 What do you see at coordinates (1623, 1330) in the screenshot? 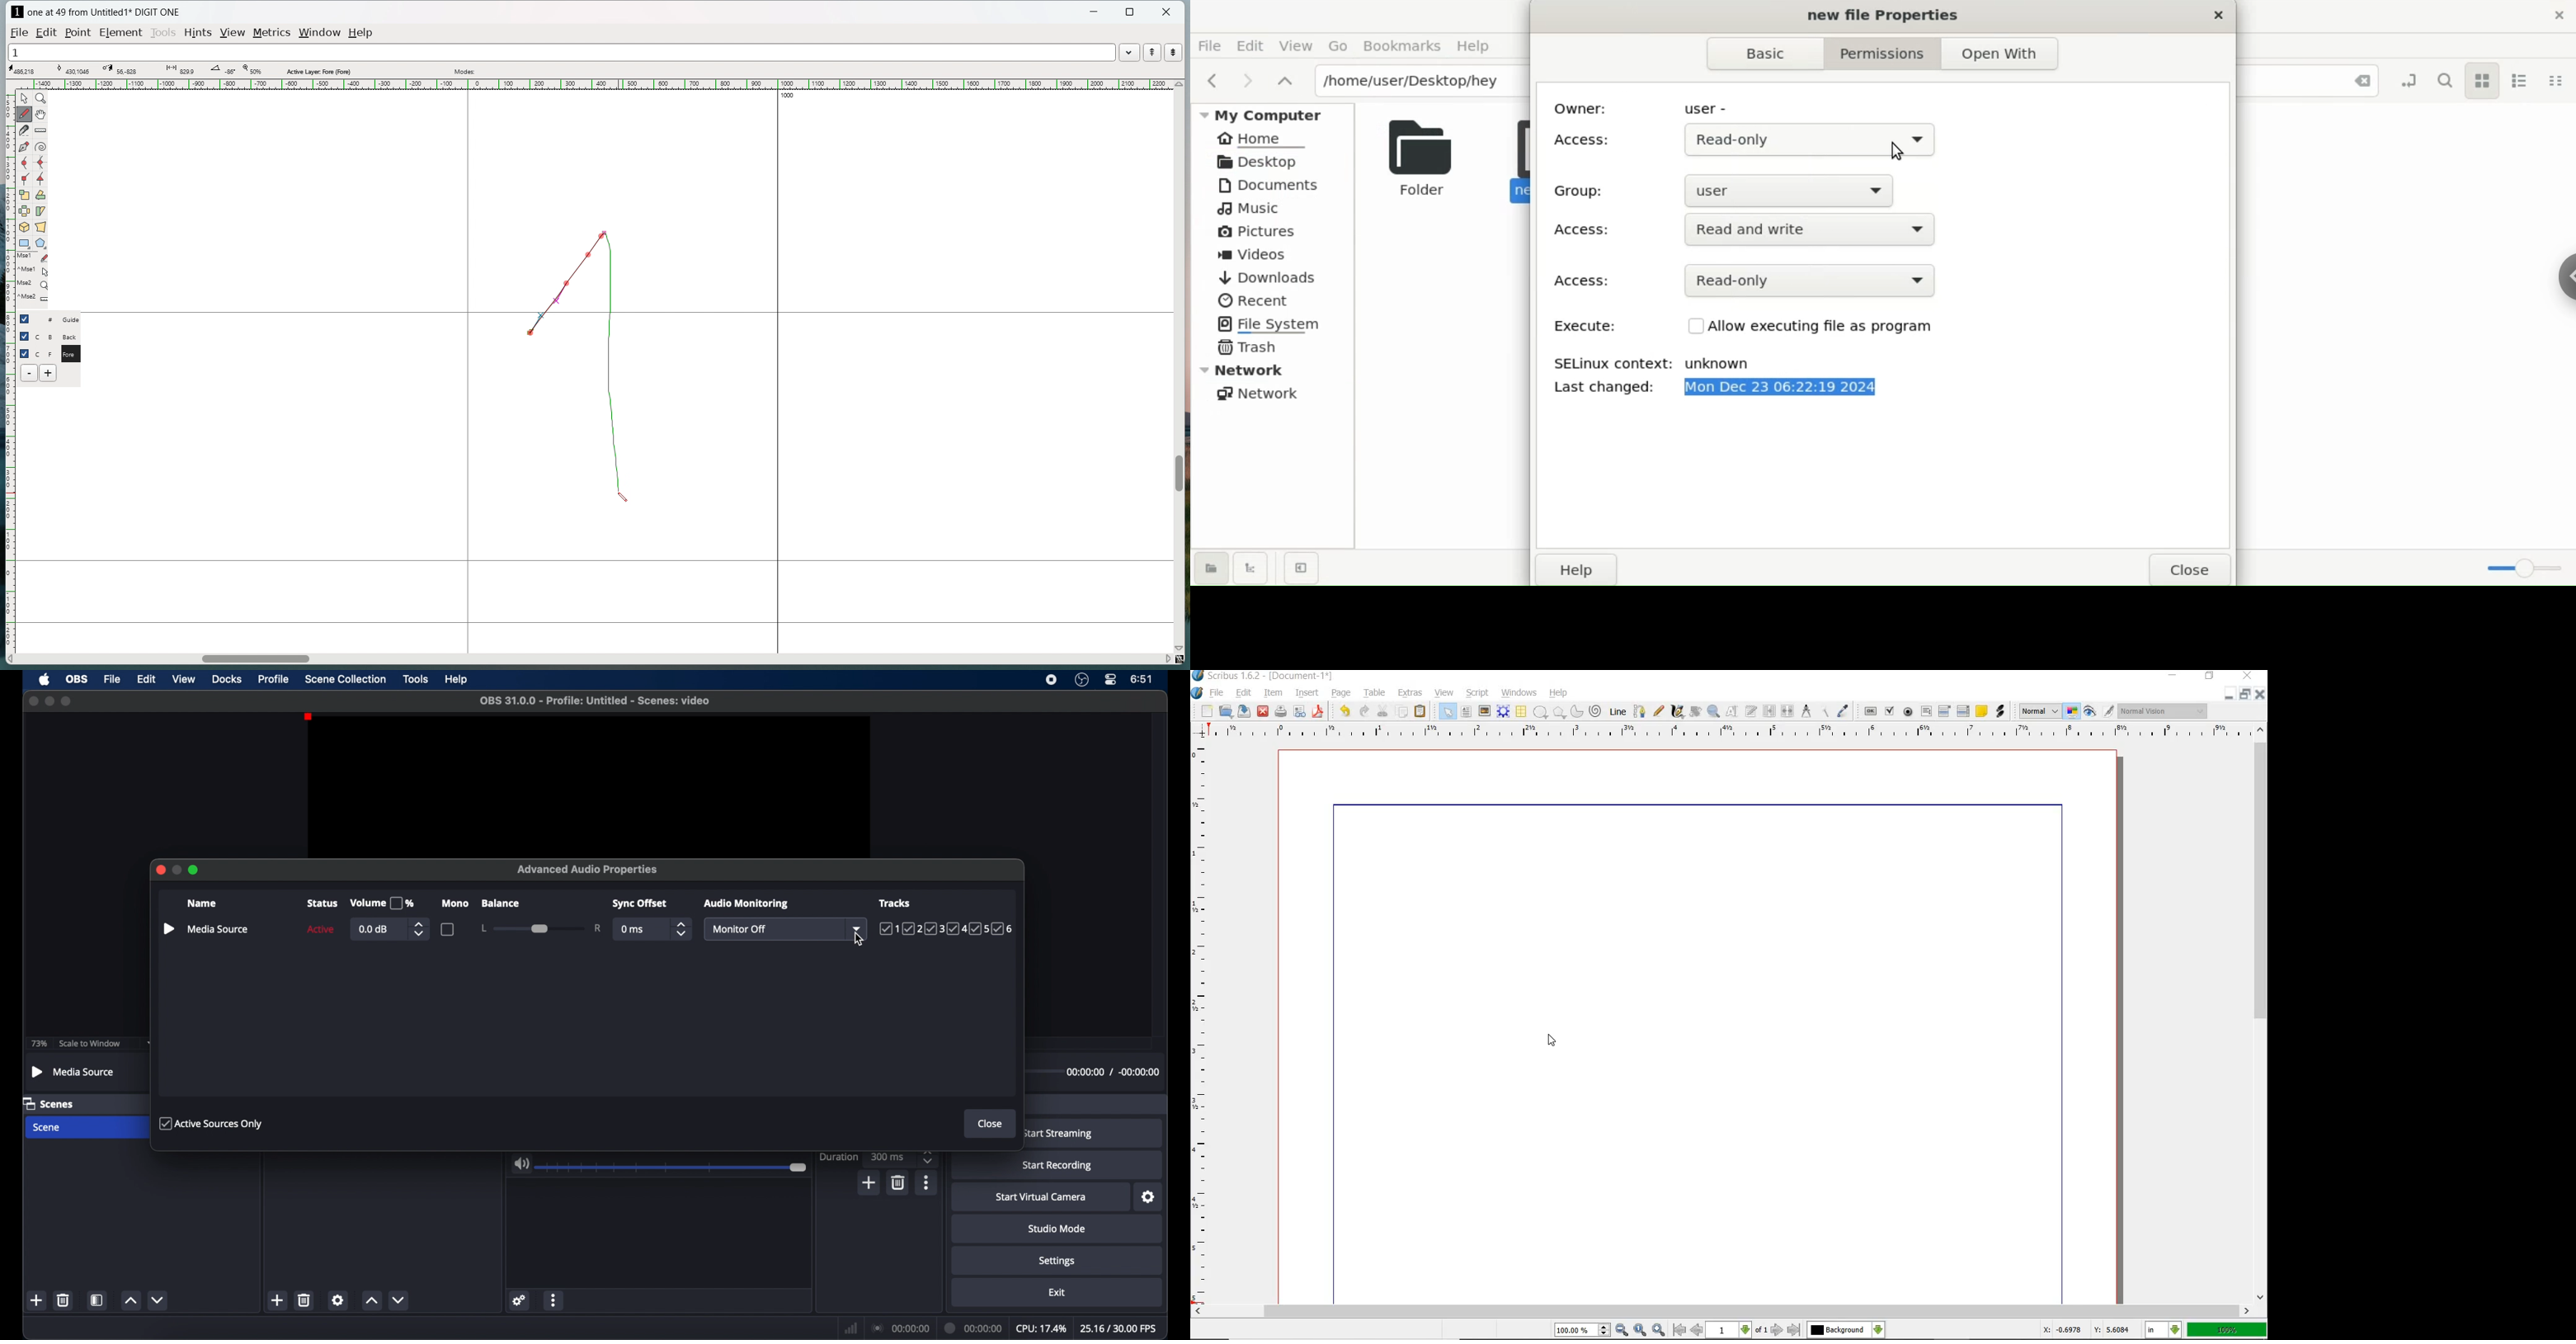
I see `zoom in` at bounding box center [1623, 1330].